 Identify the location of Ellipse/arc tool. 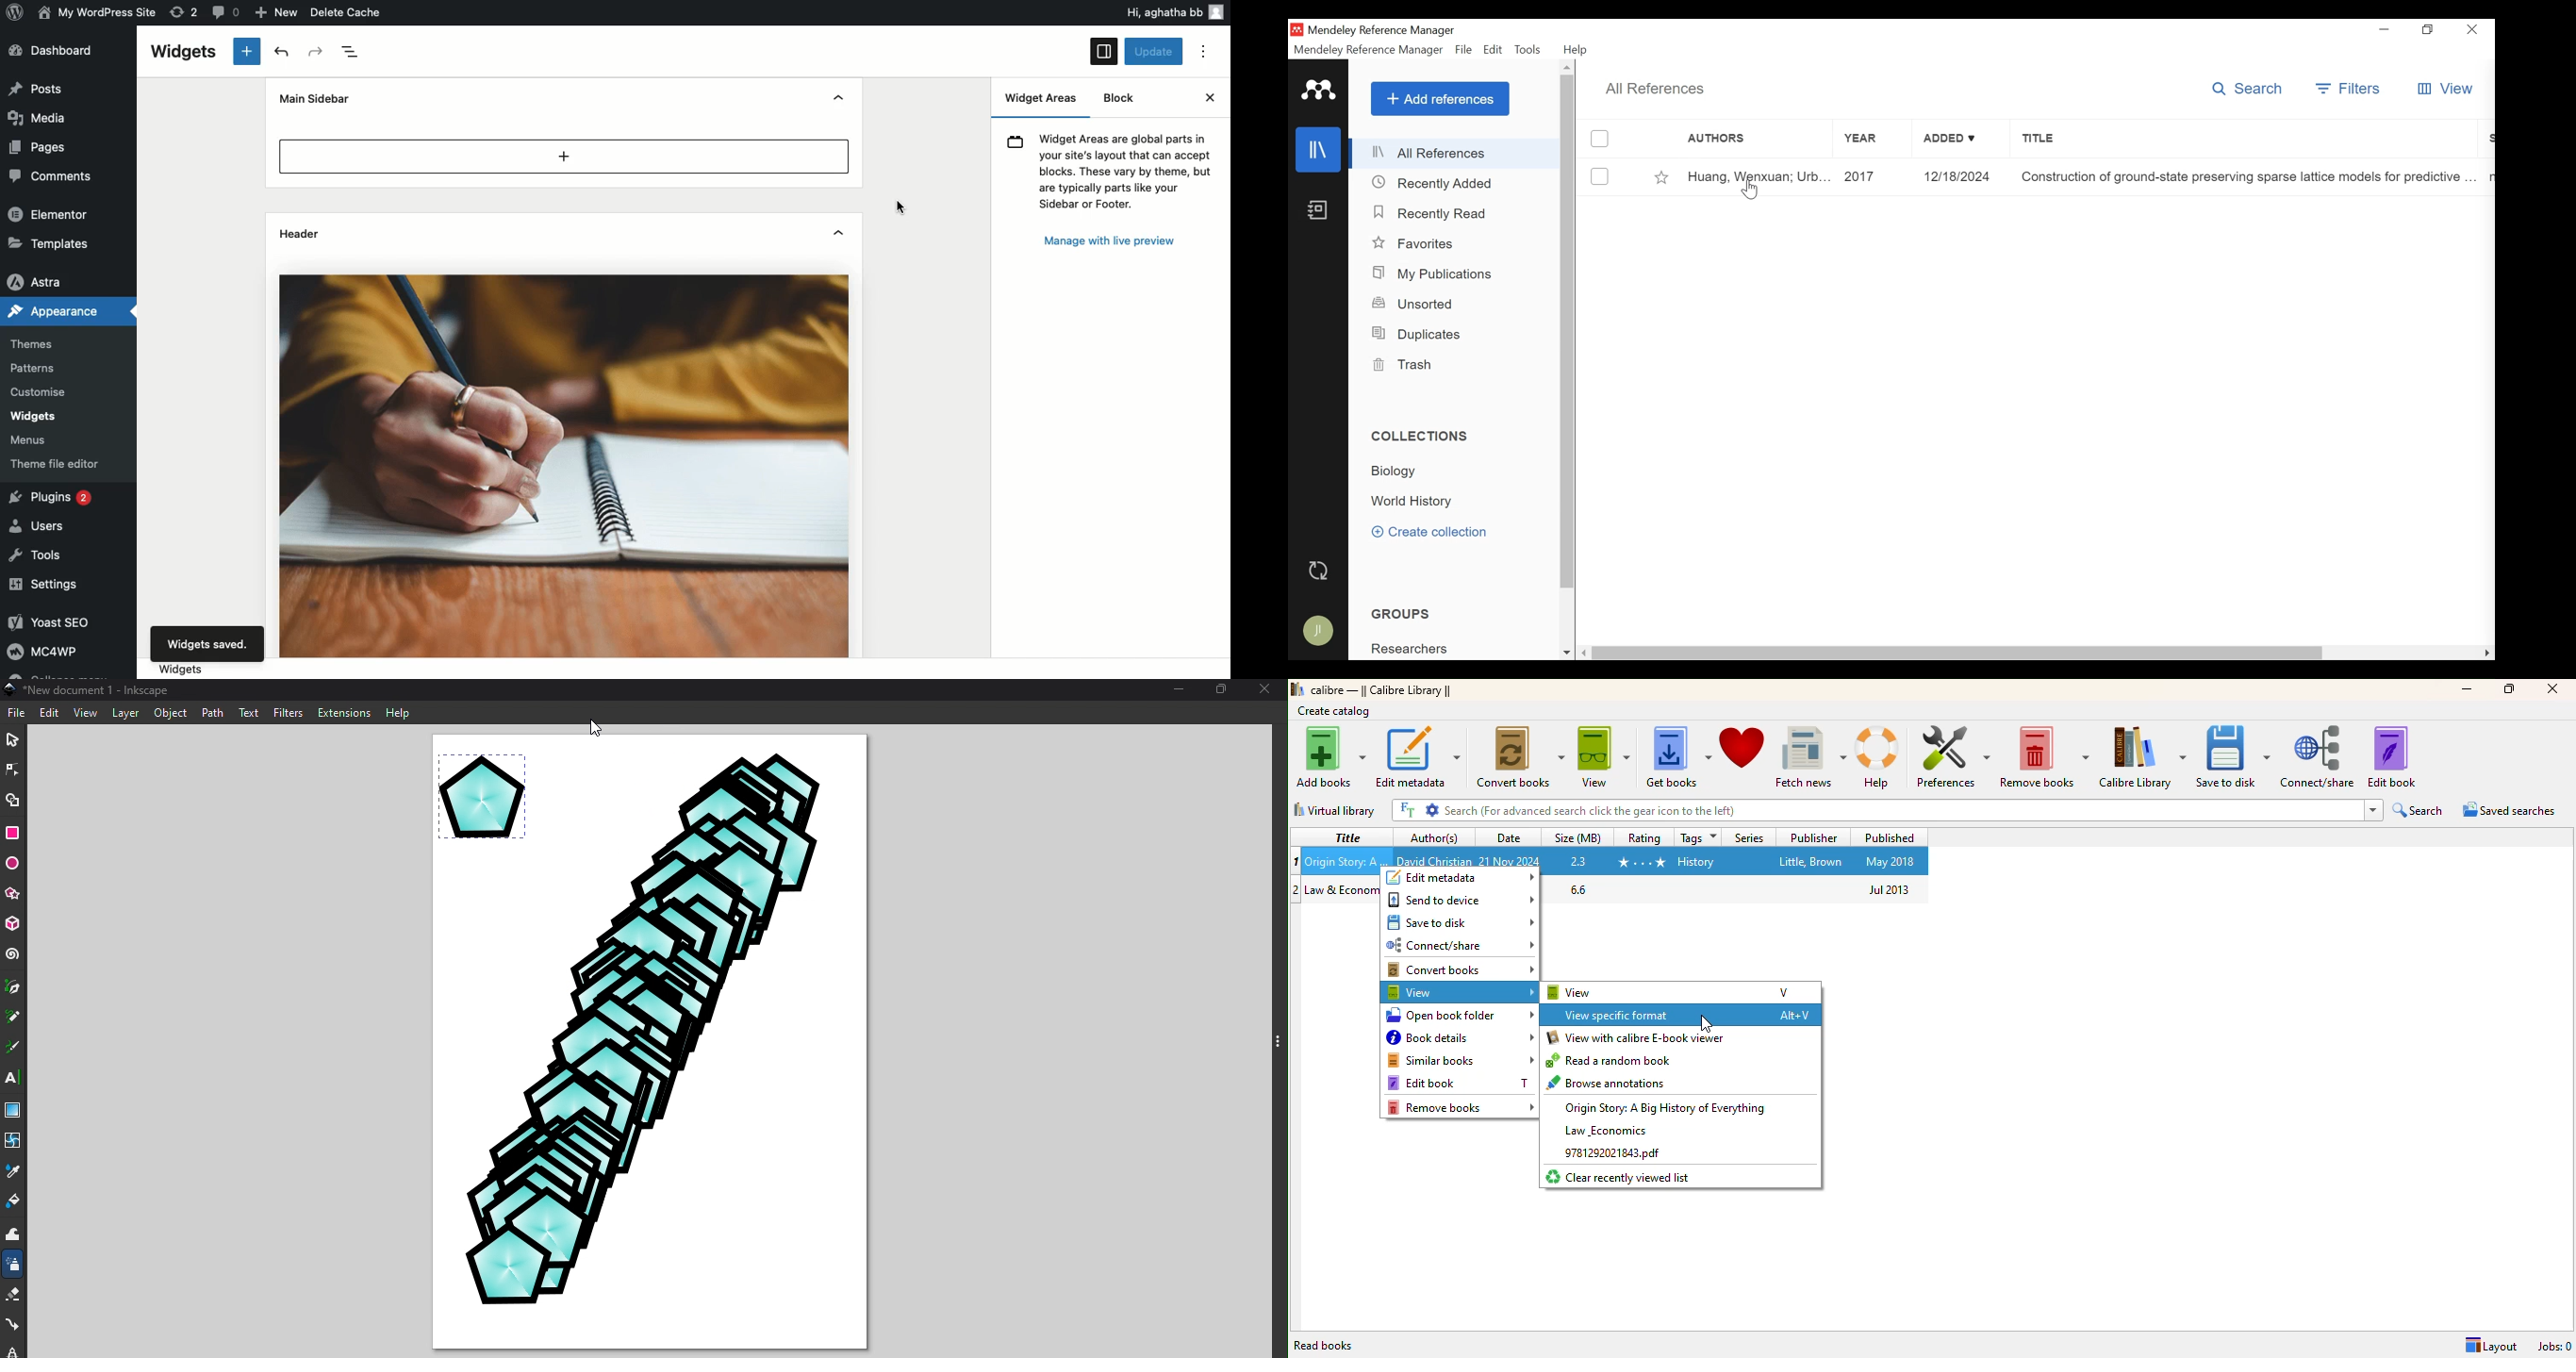
(15, 864).